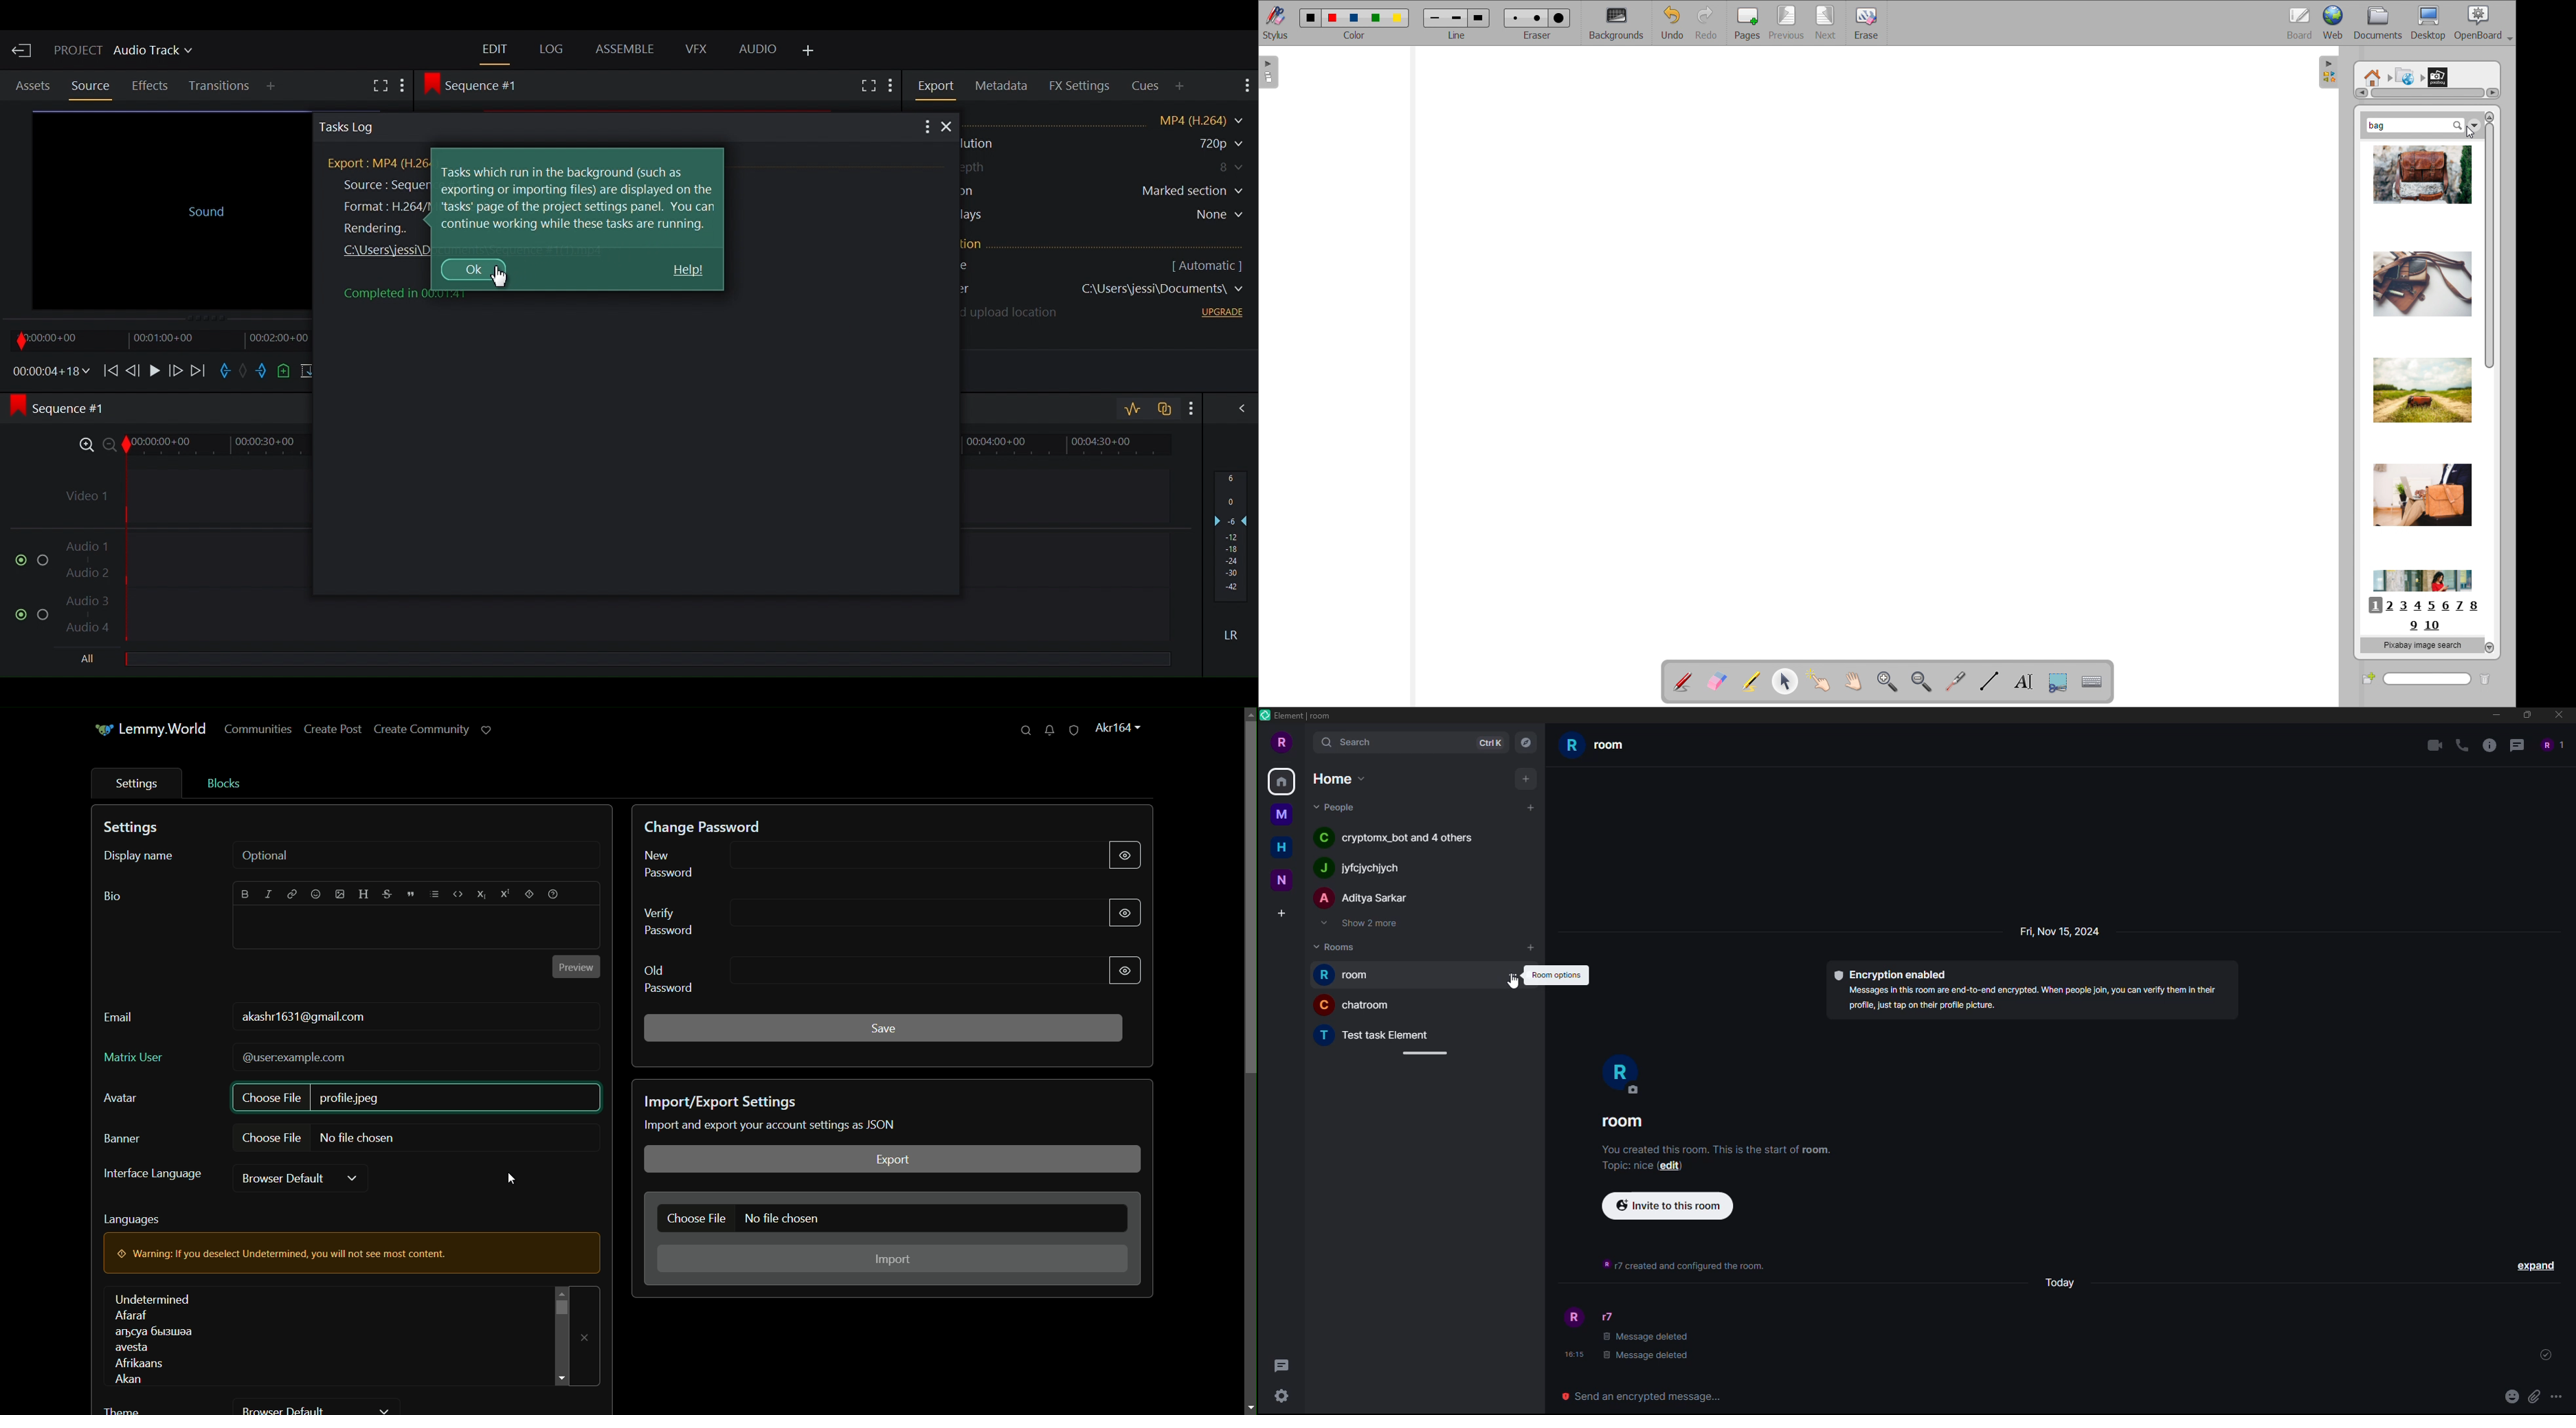 This screenshot has height=1428, width=2576. Describe the element at coordinates (2360, 93) in the screenshot. I see `scroll left` at that location.